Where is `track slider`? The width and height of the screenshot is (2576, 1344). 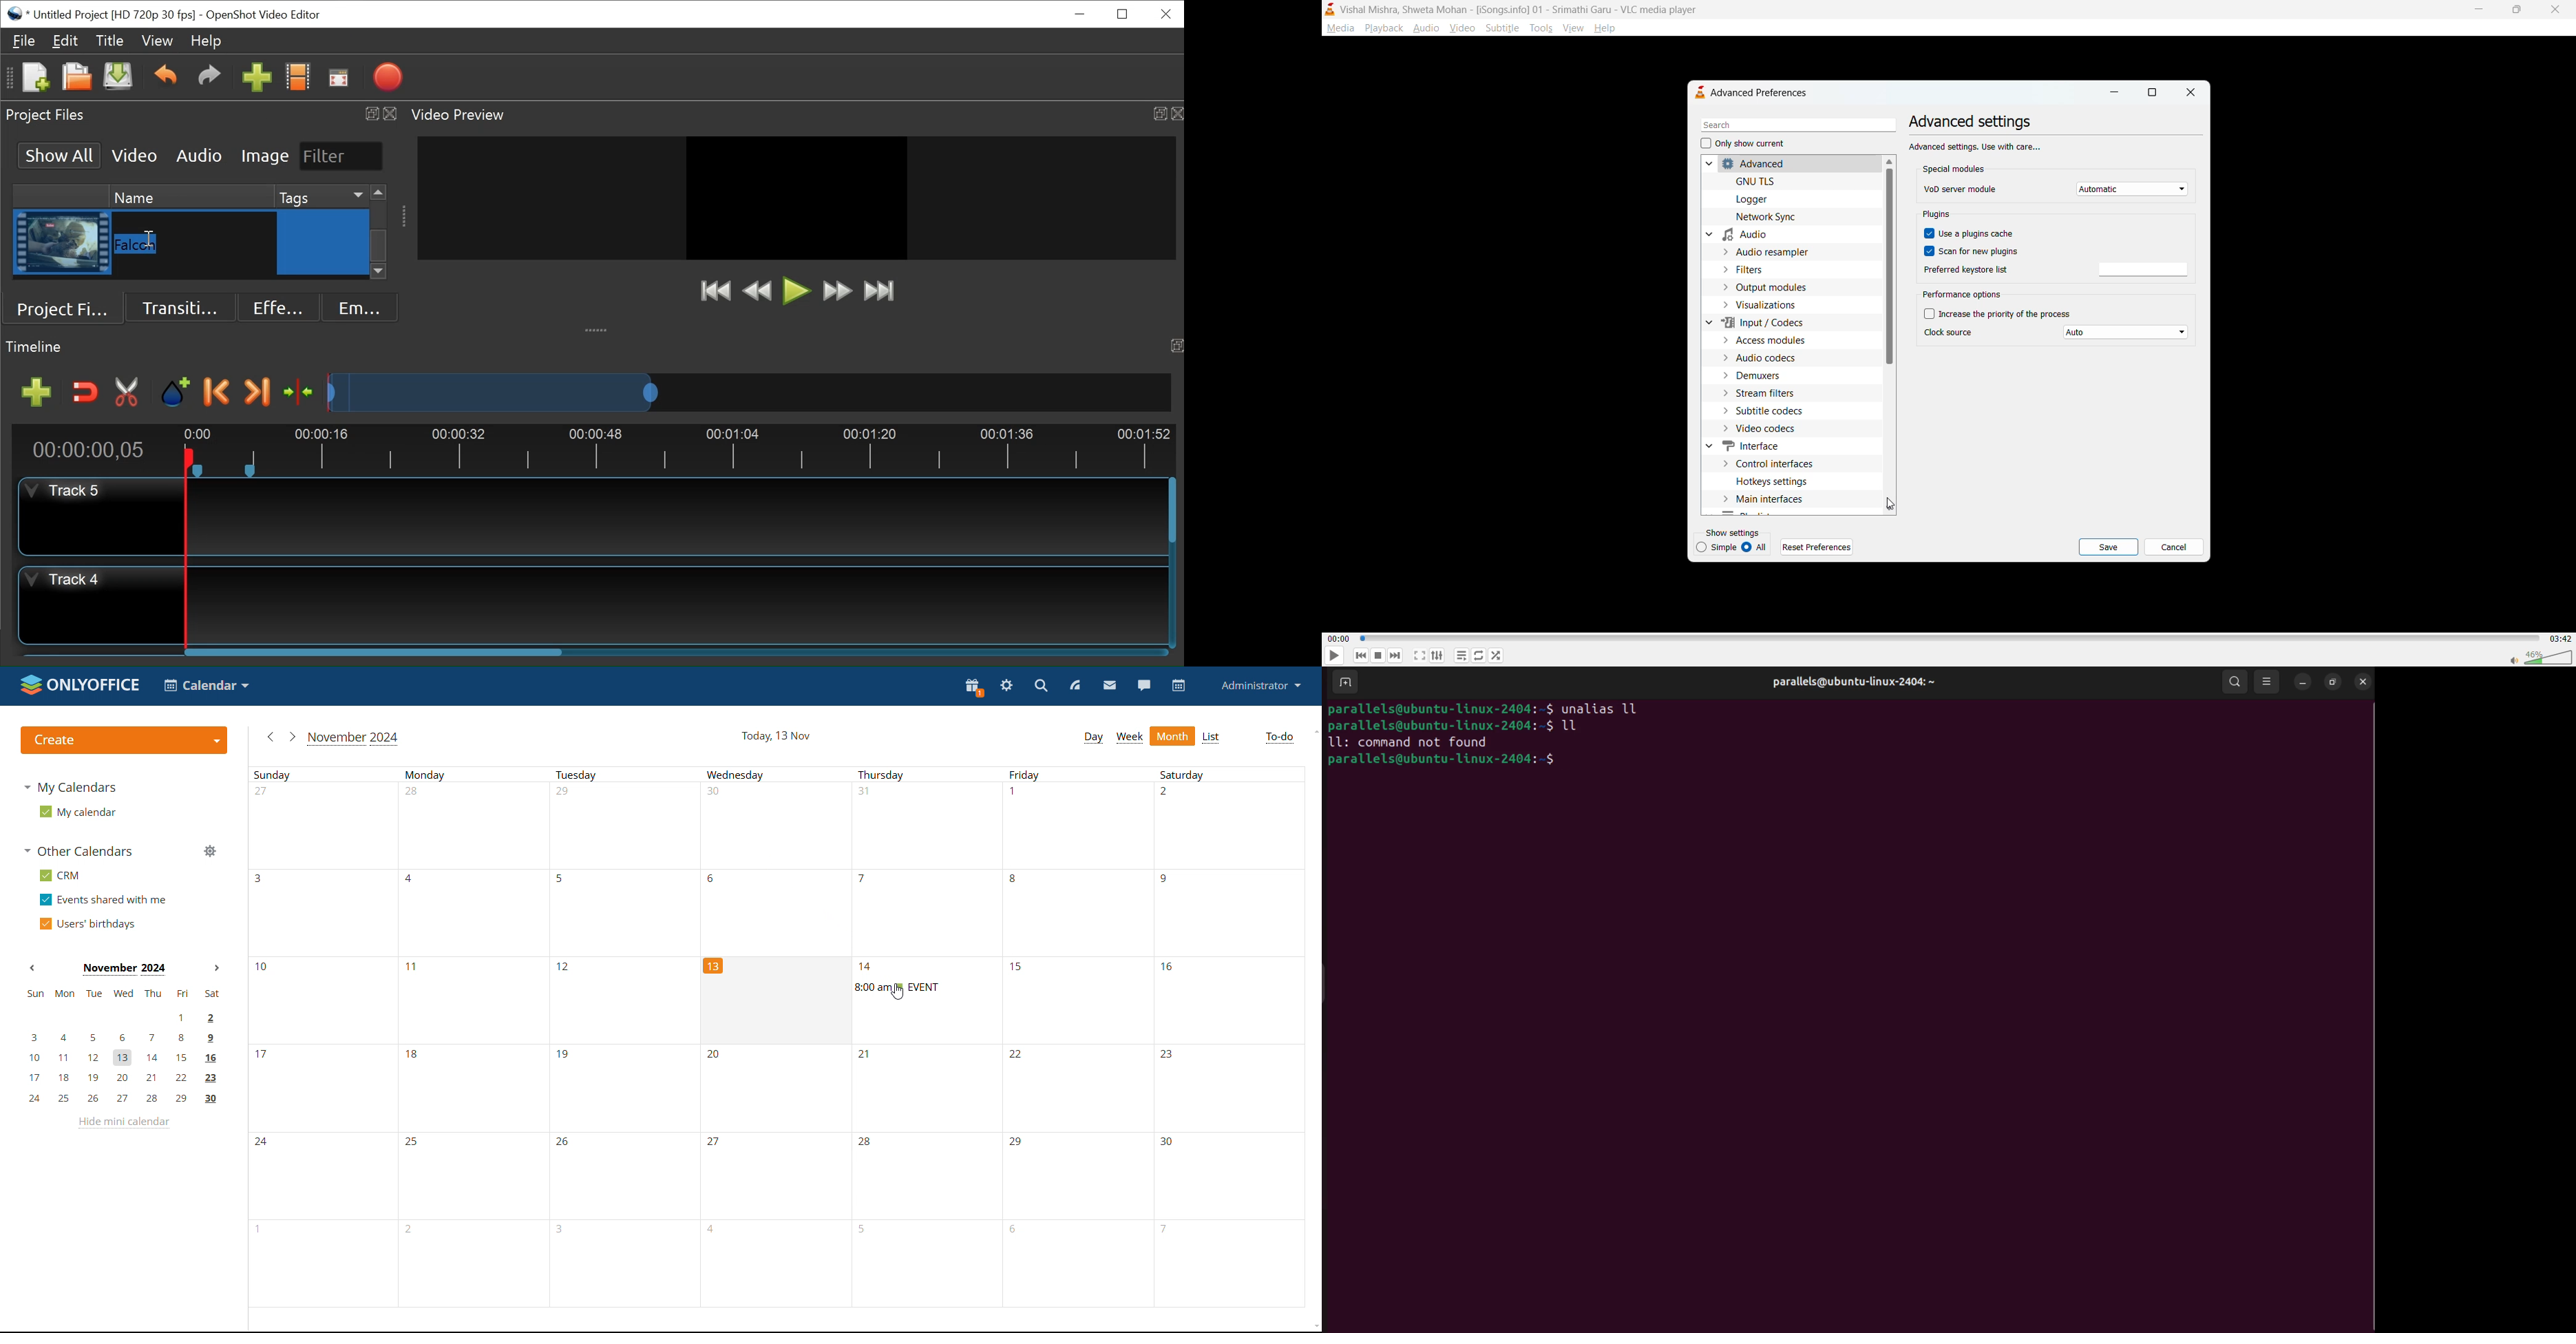
track slider is located at coordinates (1948, 639).